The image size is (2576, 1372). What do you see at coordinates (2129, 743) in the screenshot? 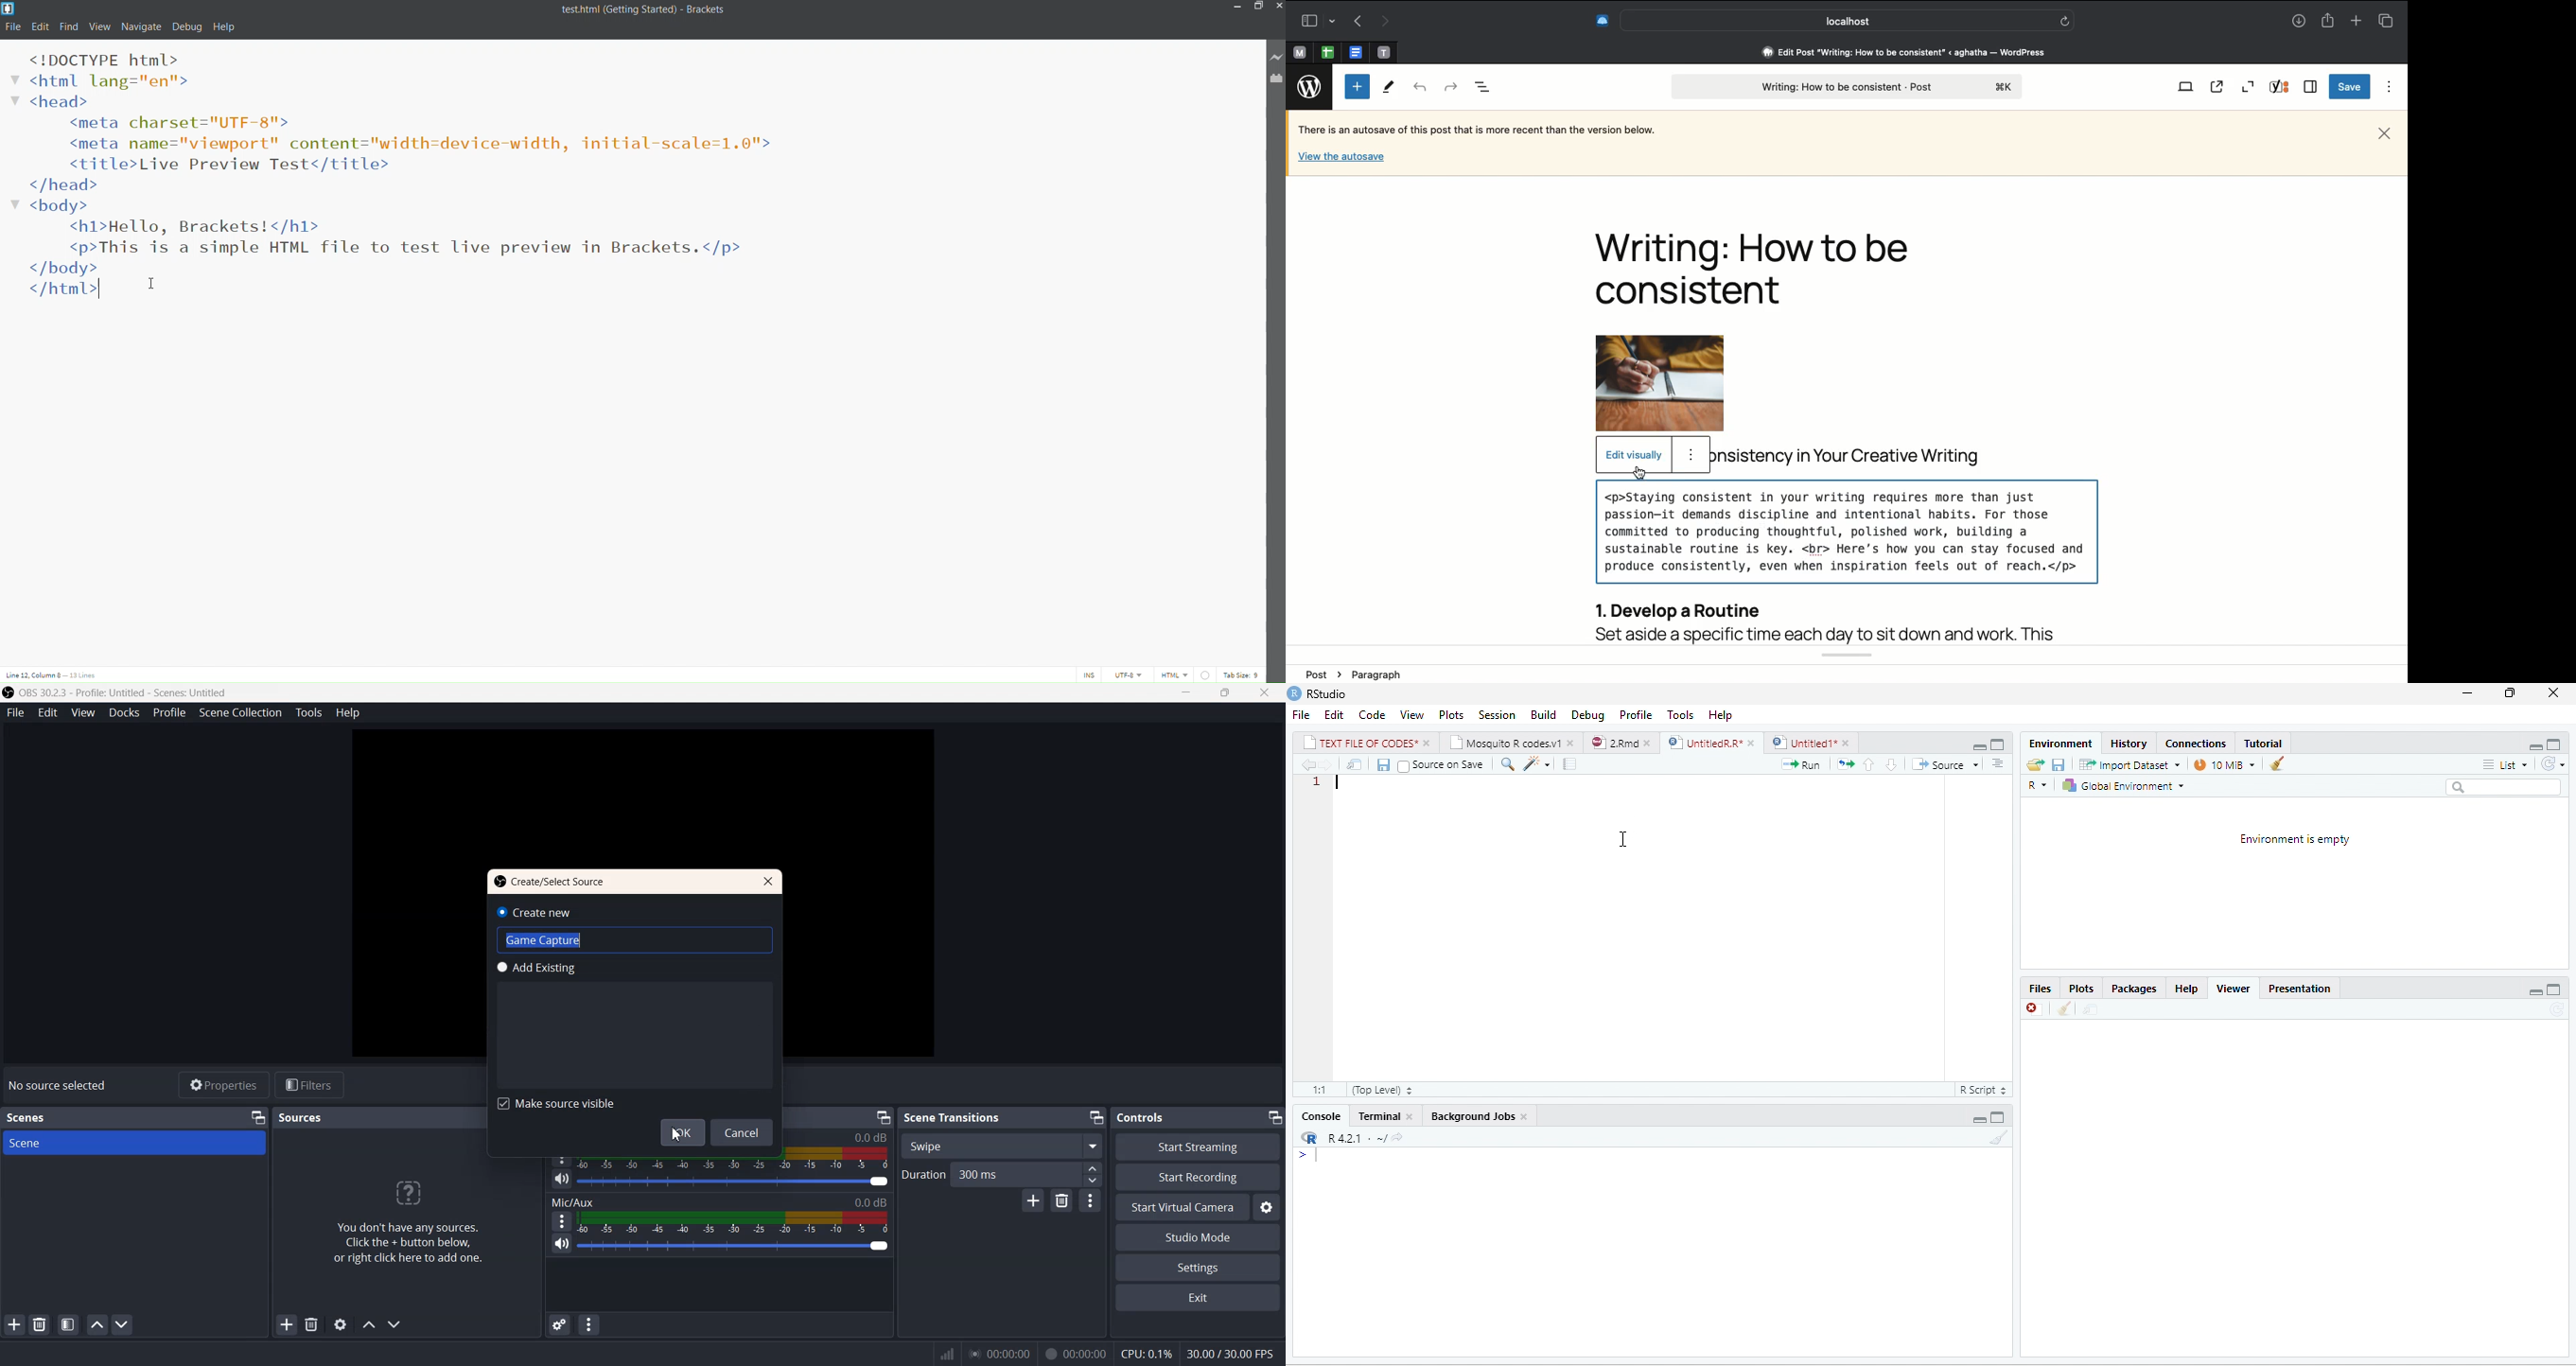
I see `History` at bounding box center [2129, 743].